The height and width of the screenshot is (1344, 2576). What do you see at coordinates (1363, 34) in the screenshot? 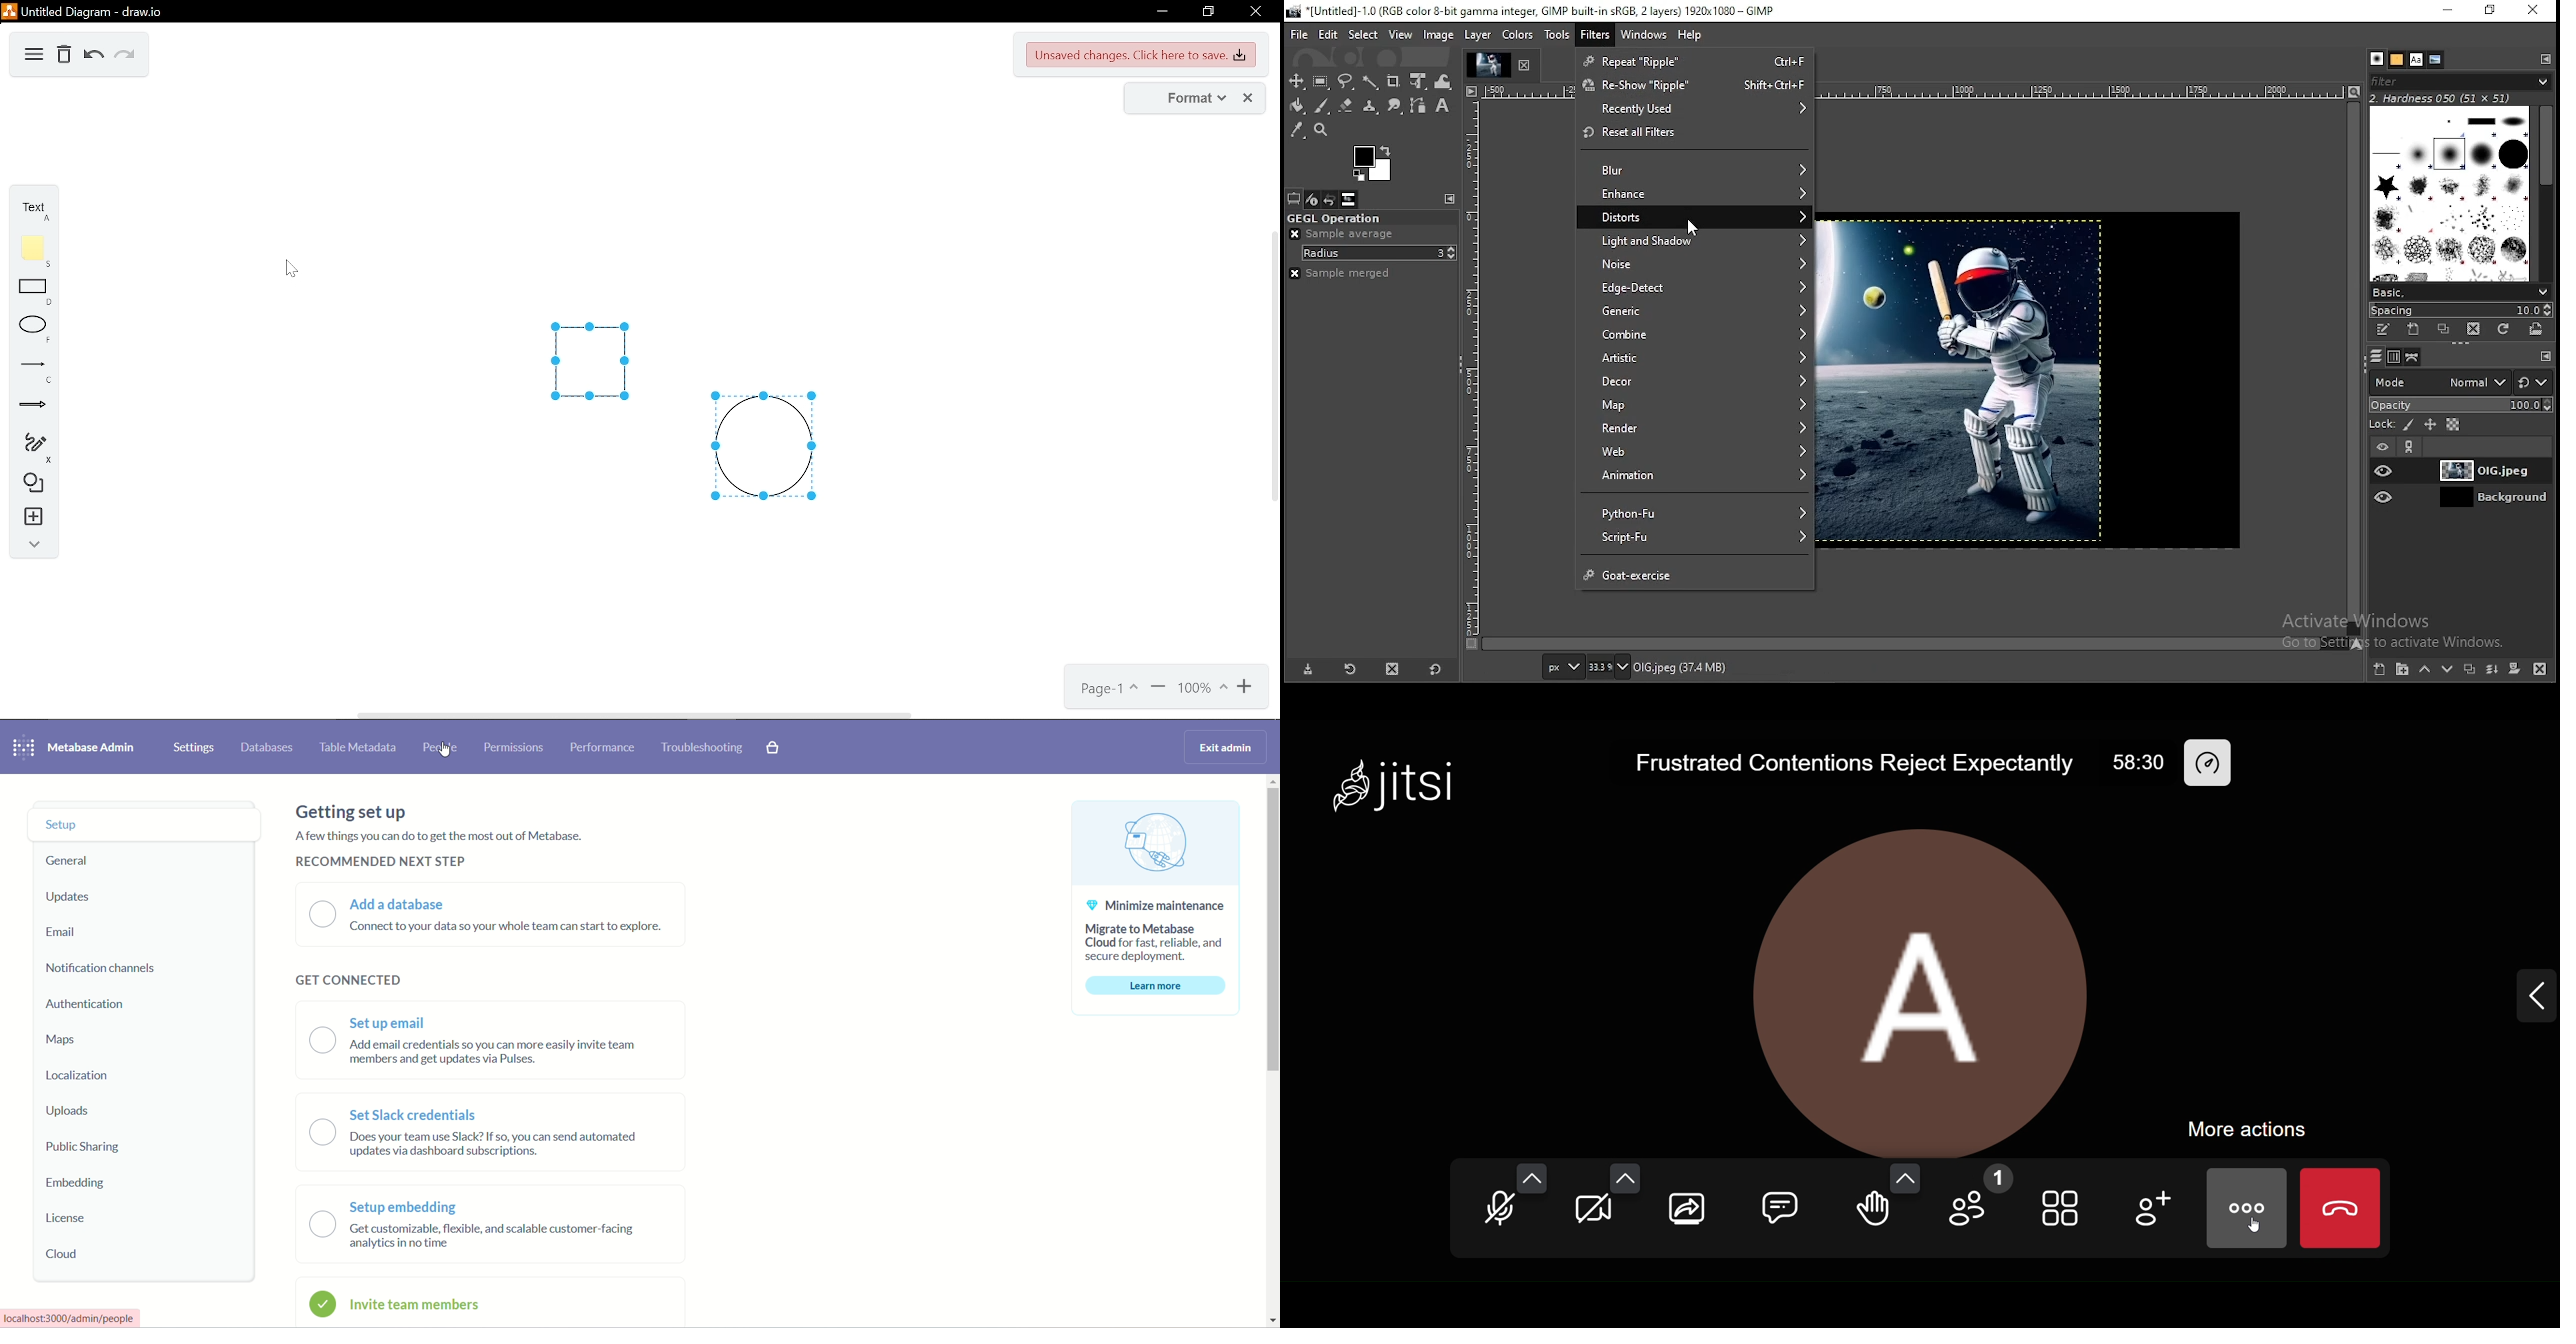
I see `elect` at bounding box center [1363, 34].